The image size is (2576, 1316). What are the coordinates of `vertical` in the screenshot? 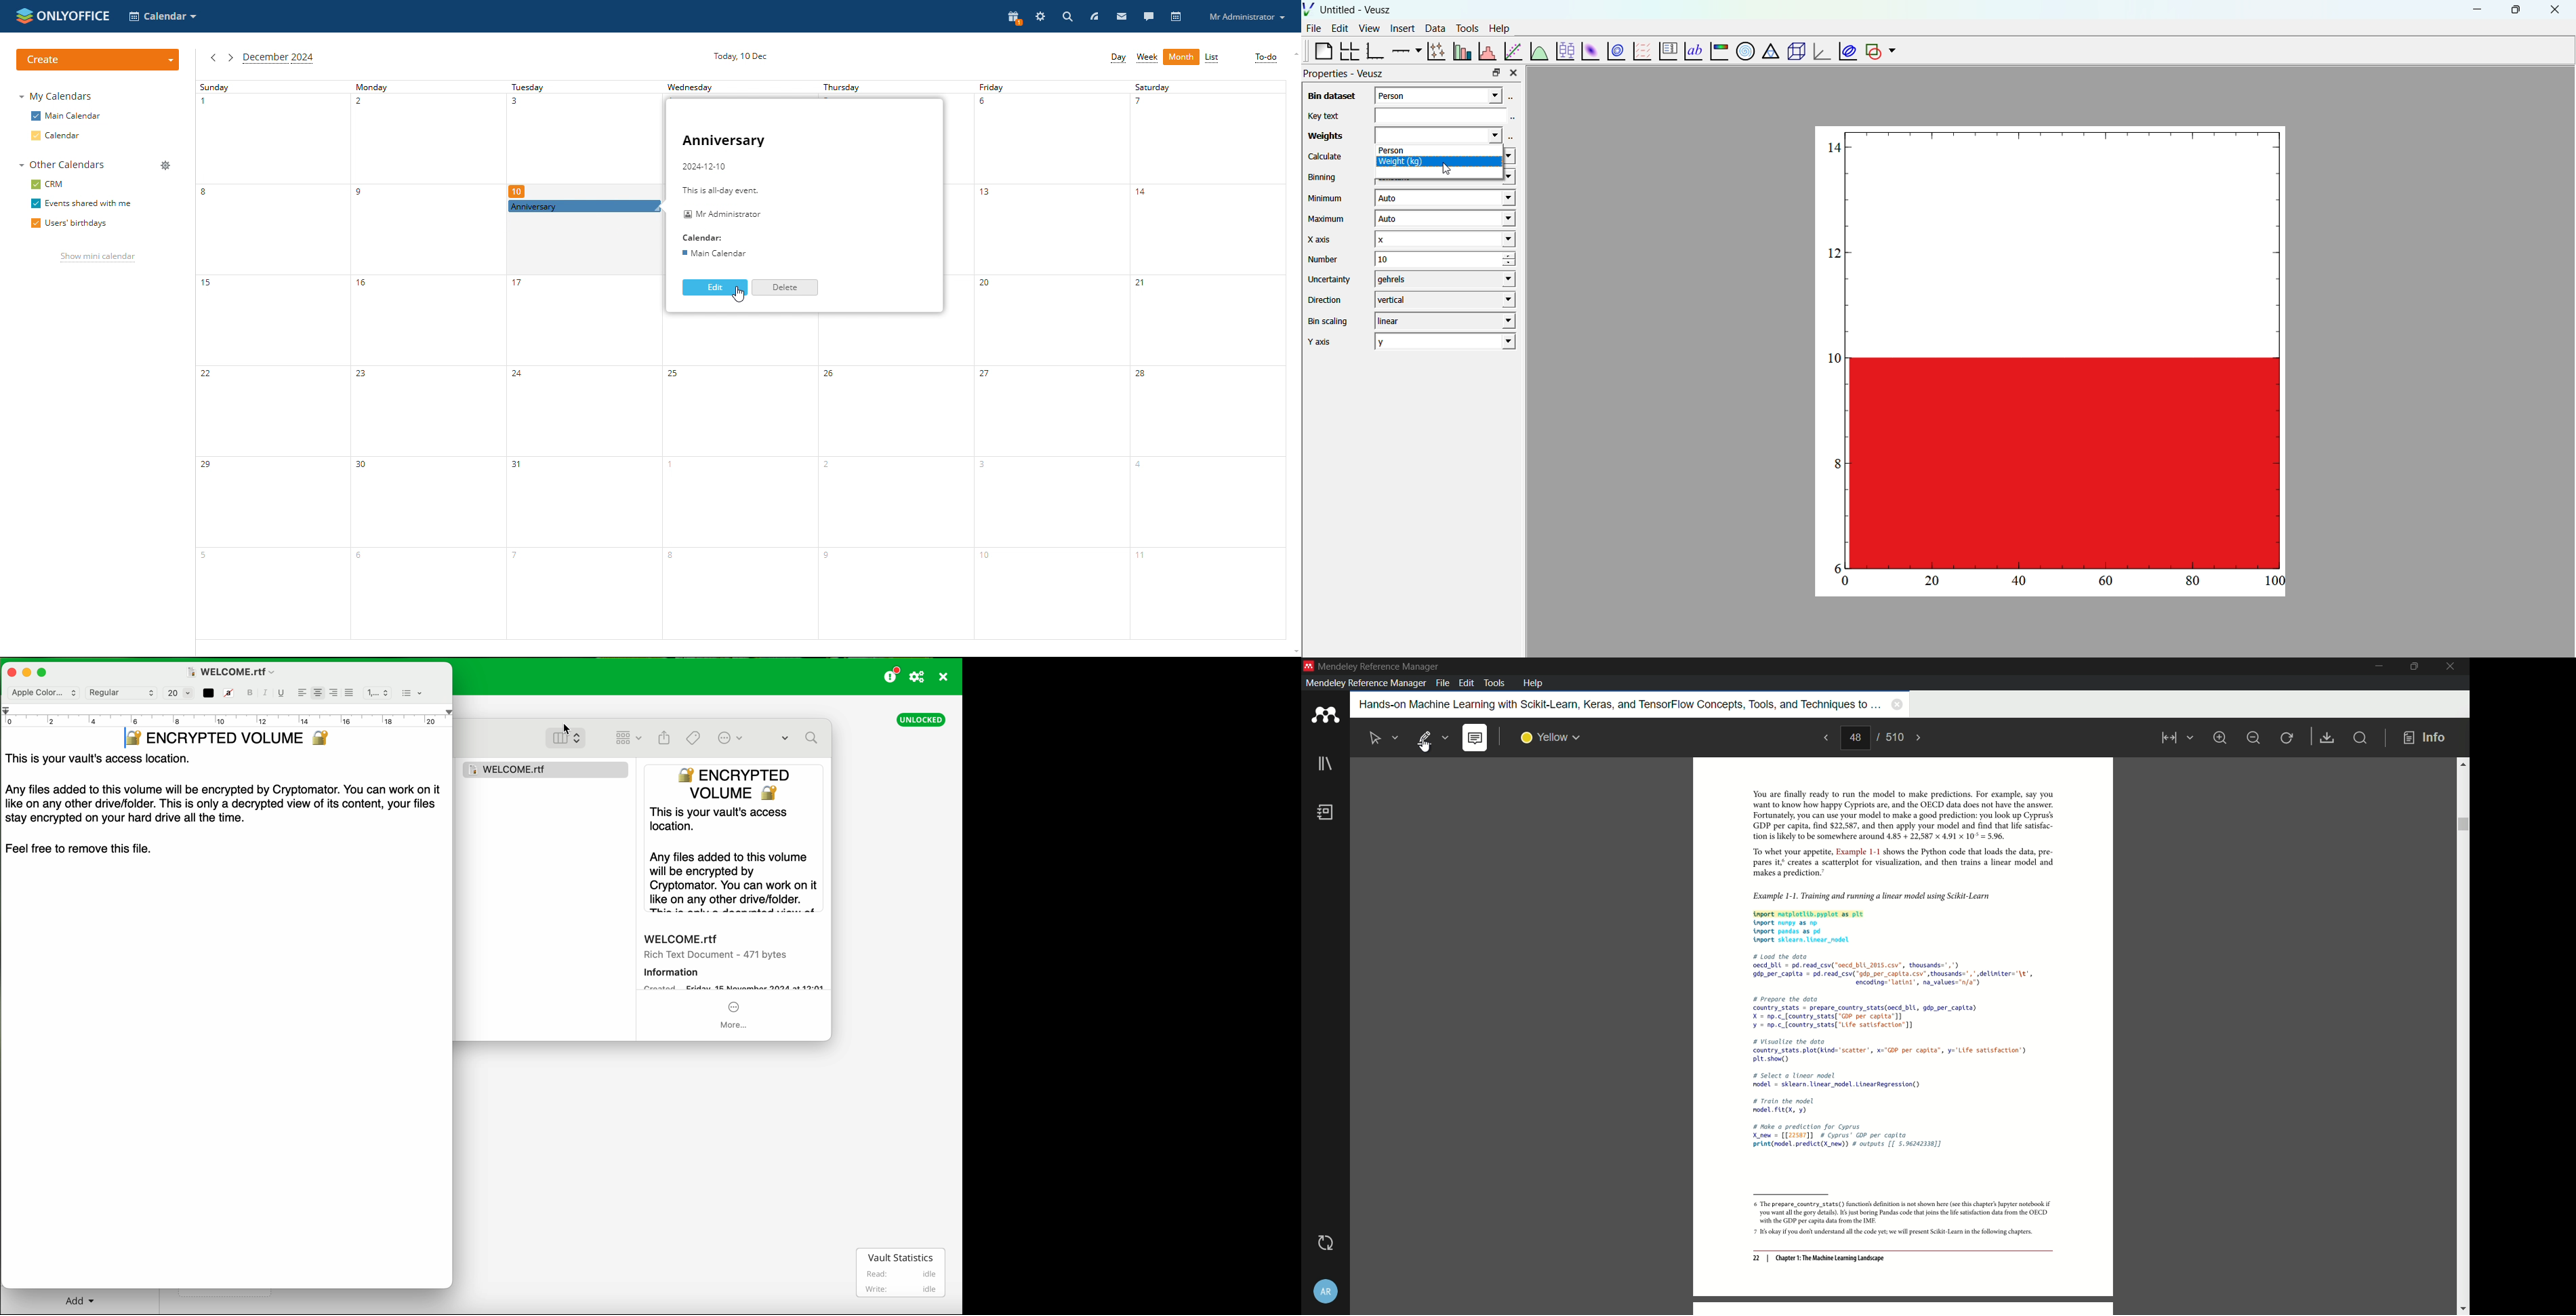 It's located at (1444, 299).